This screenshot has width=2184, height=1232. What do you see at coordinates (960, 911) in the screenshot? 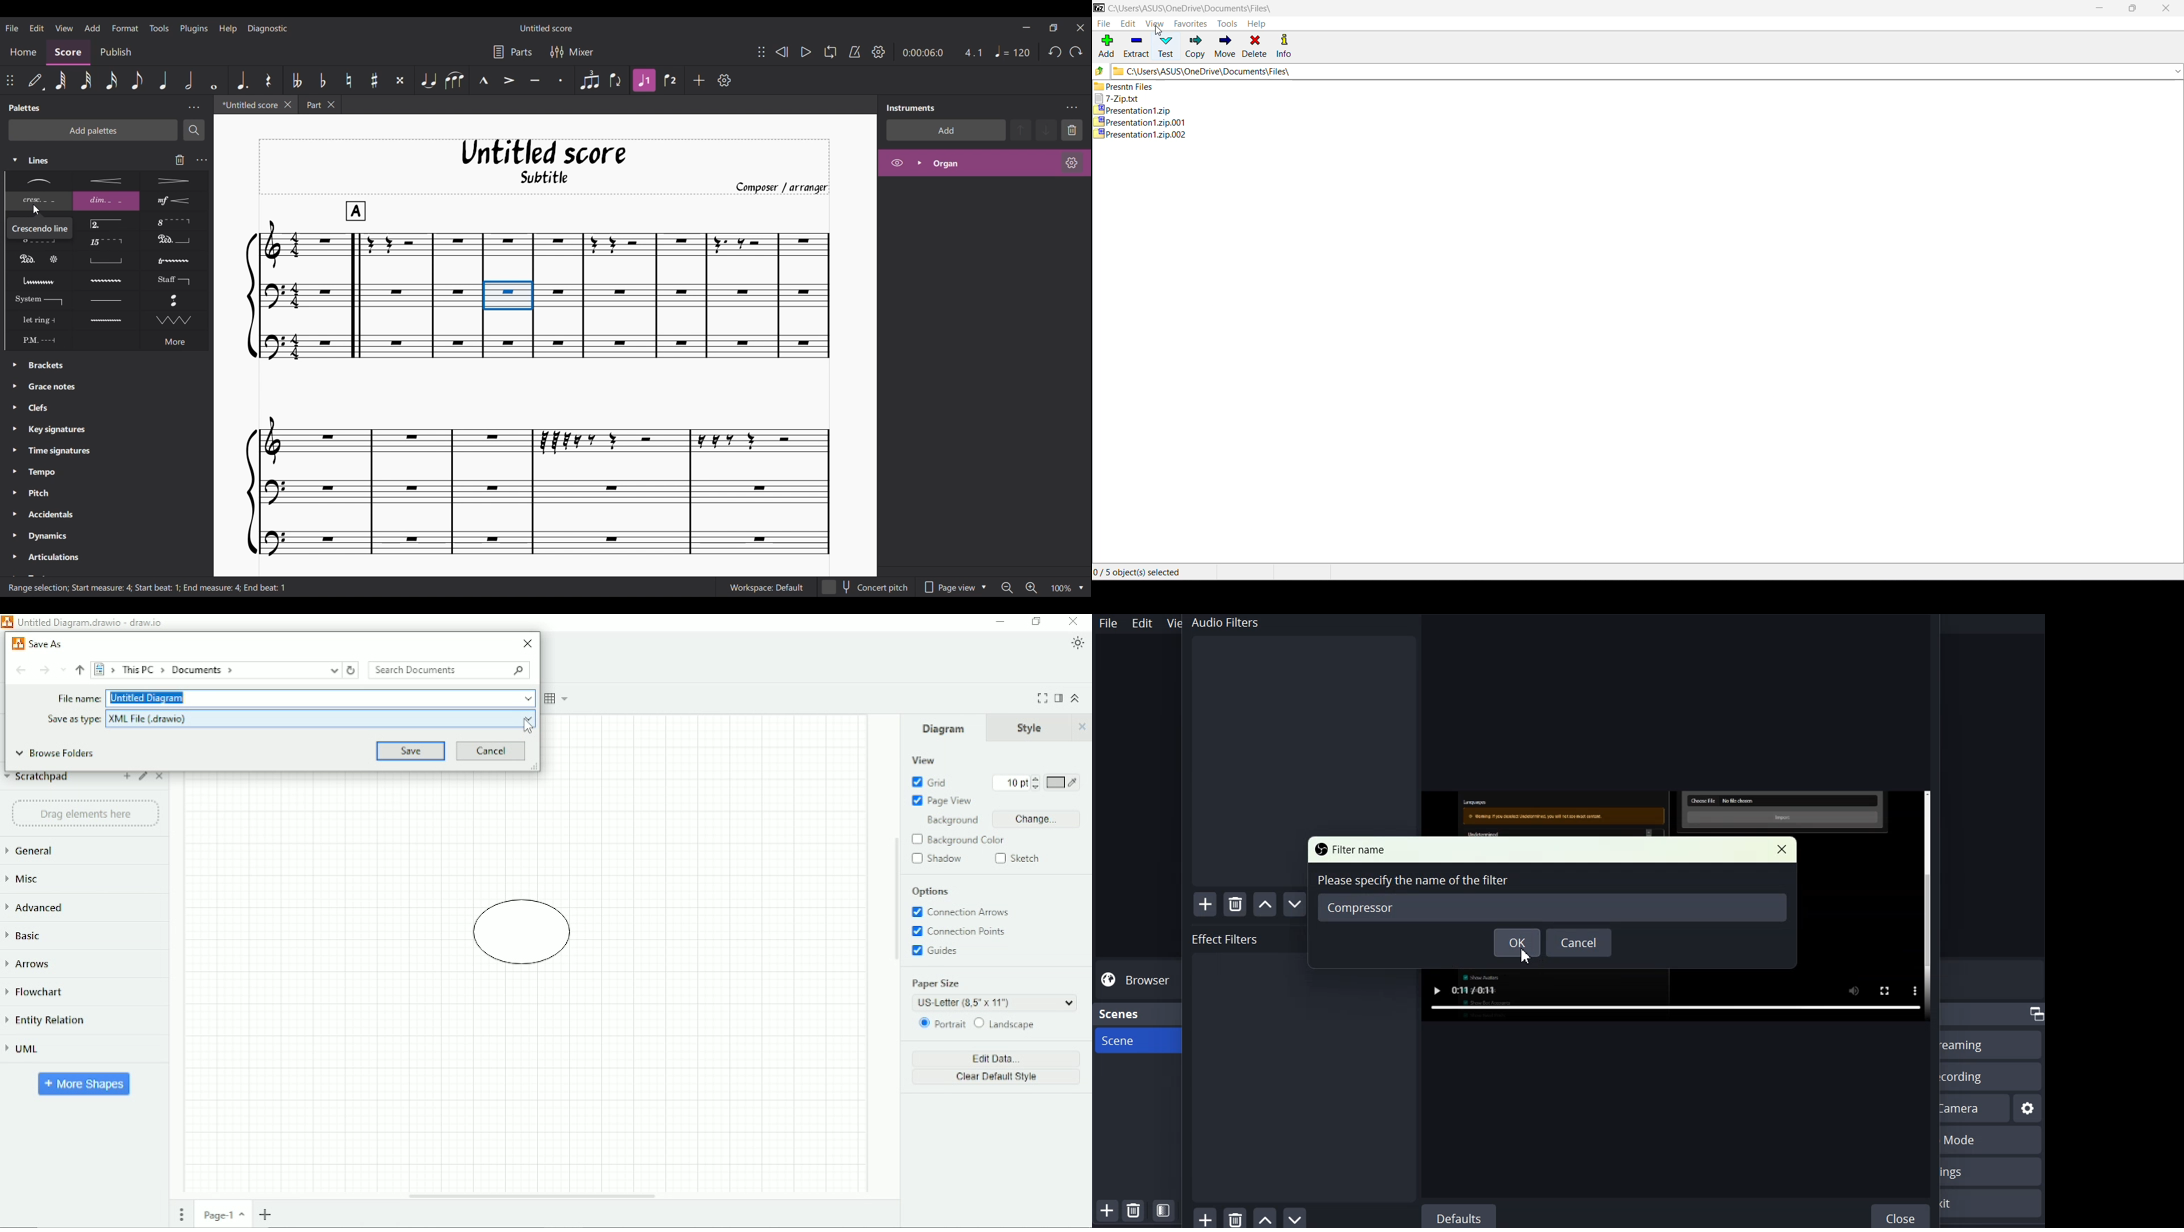
I see `Connection Arrows` at bounding box center [960, 911].